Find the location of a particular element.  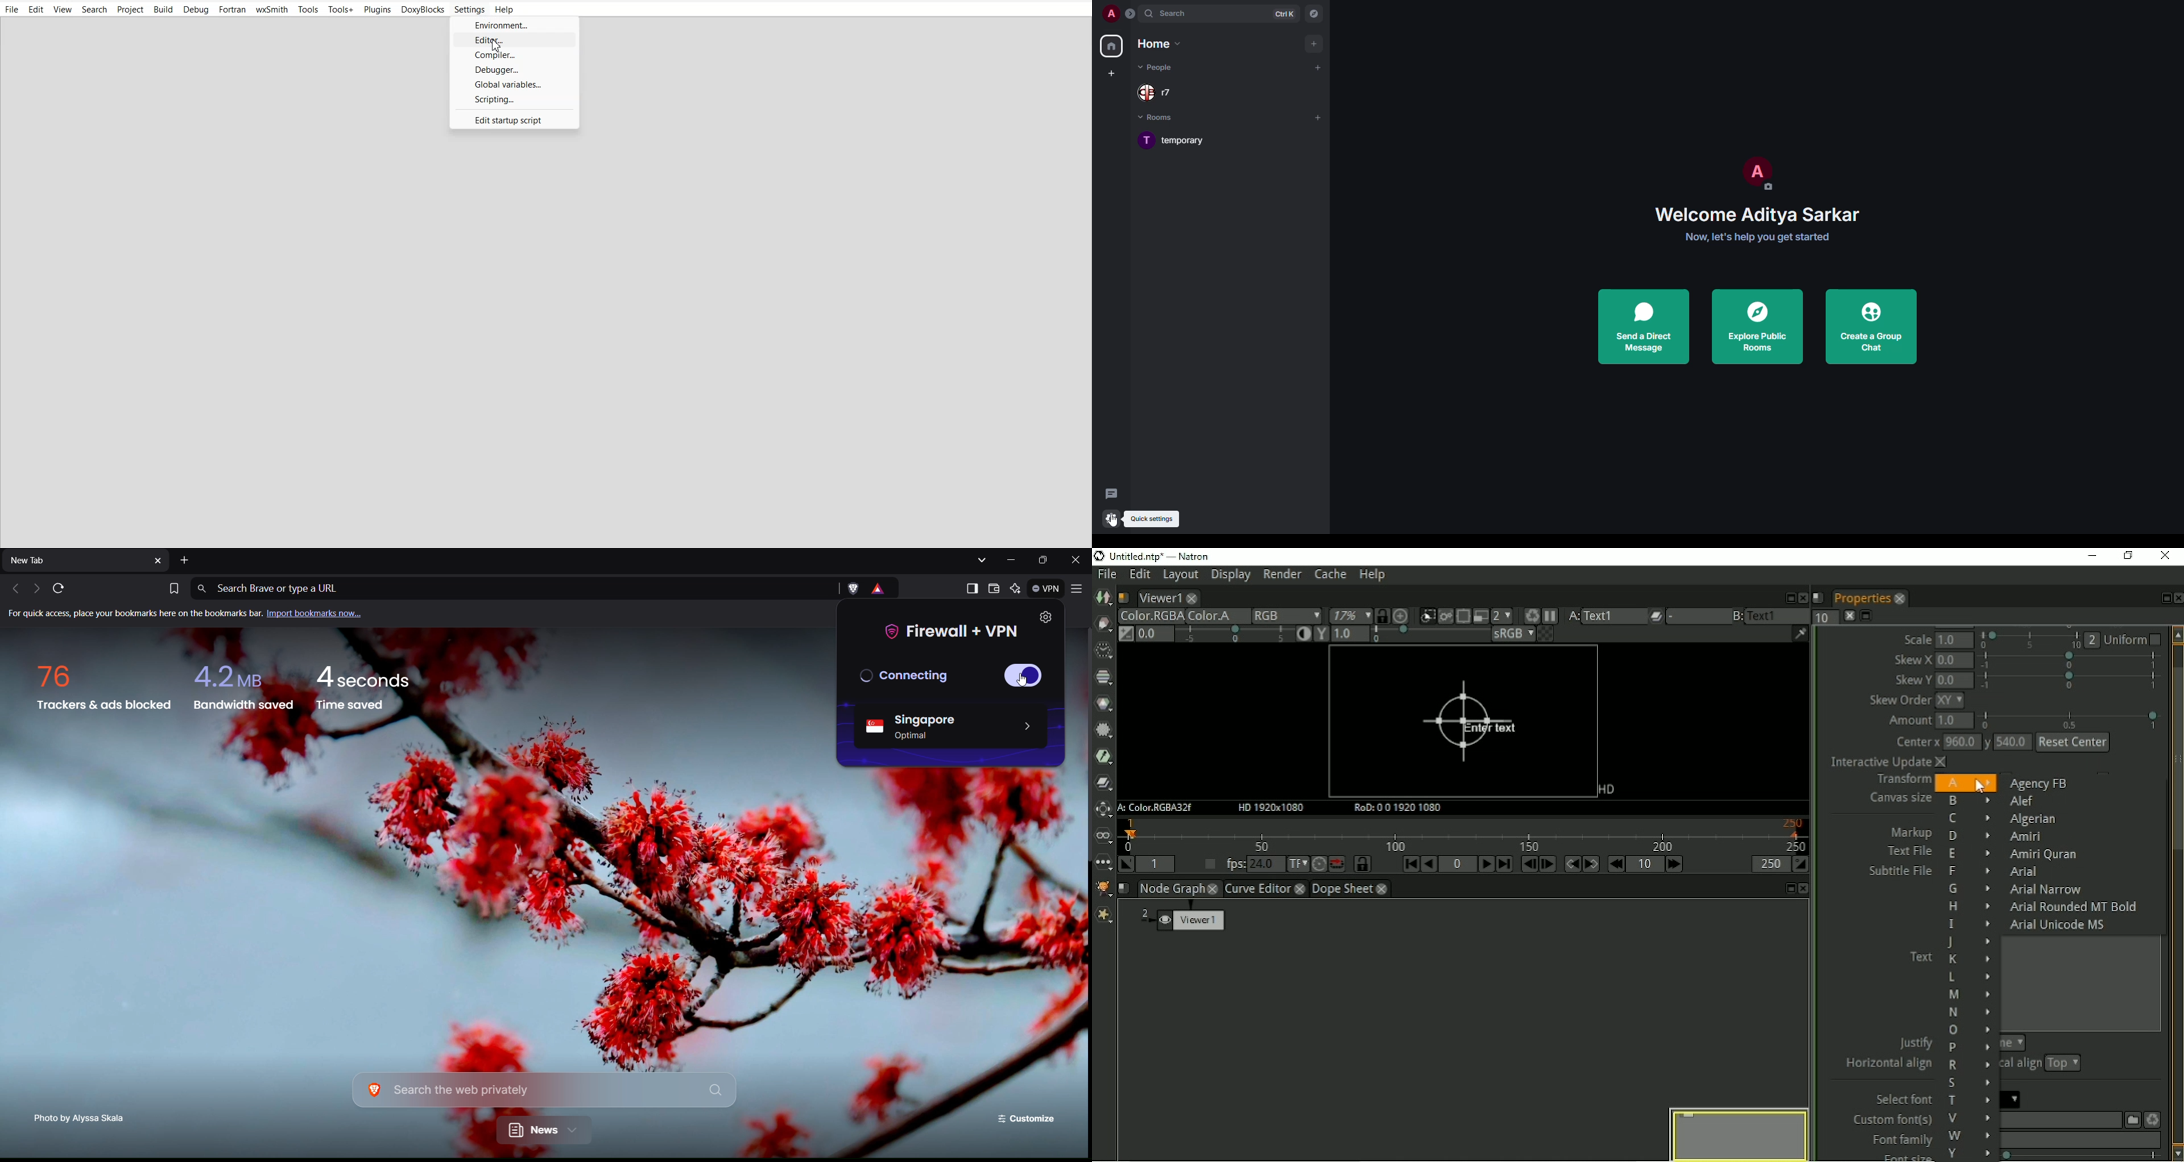

welcome is located at coordinates (1760, 213).